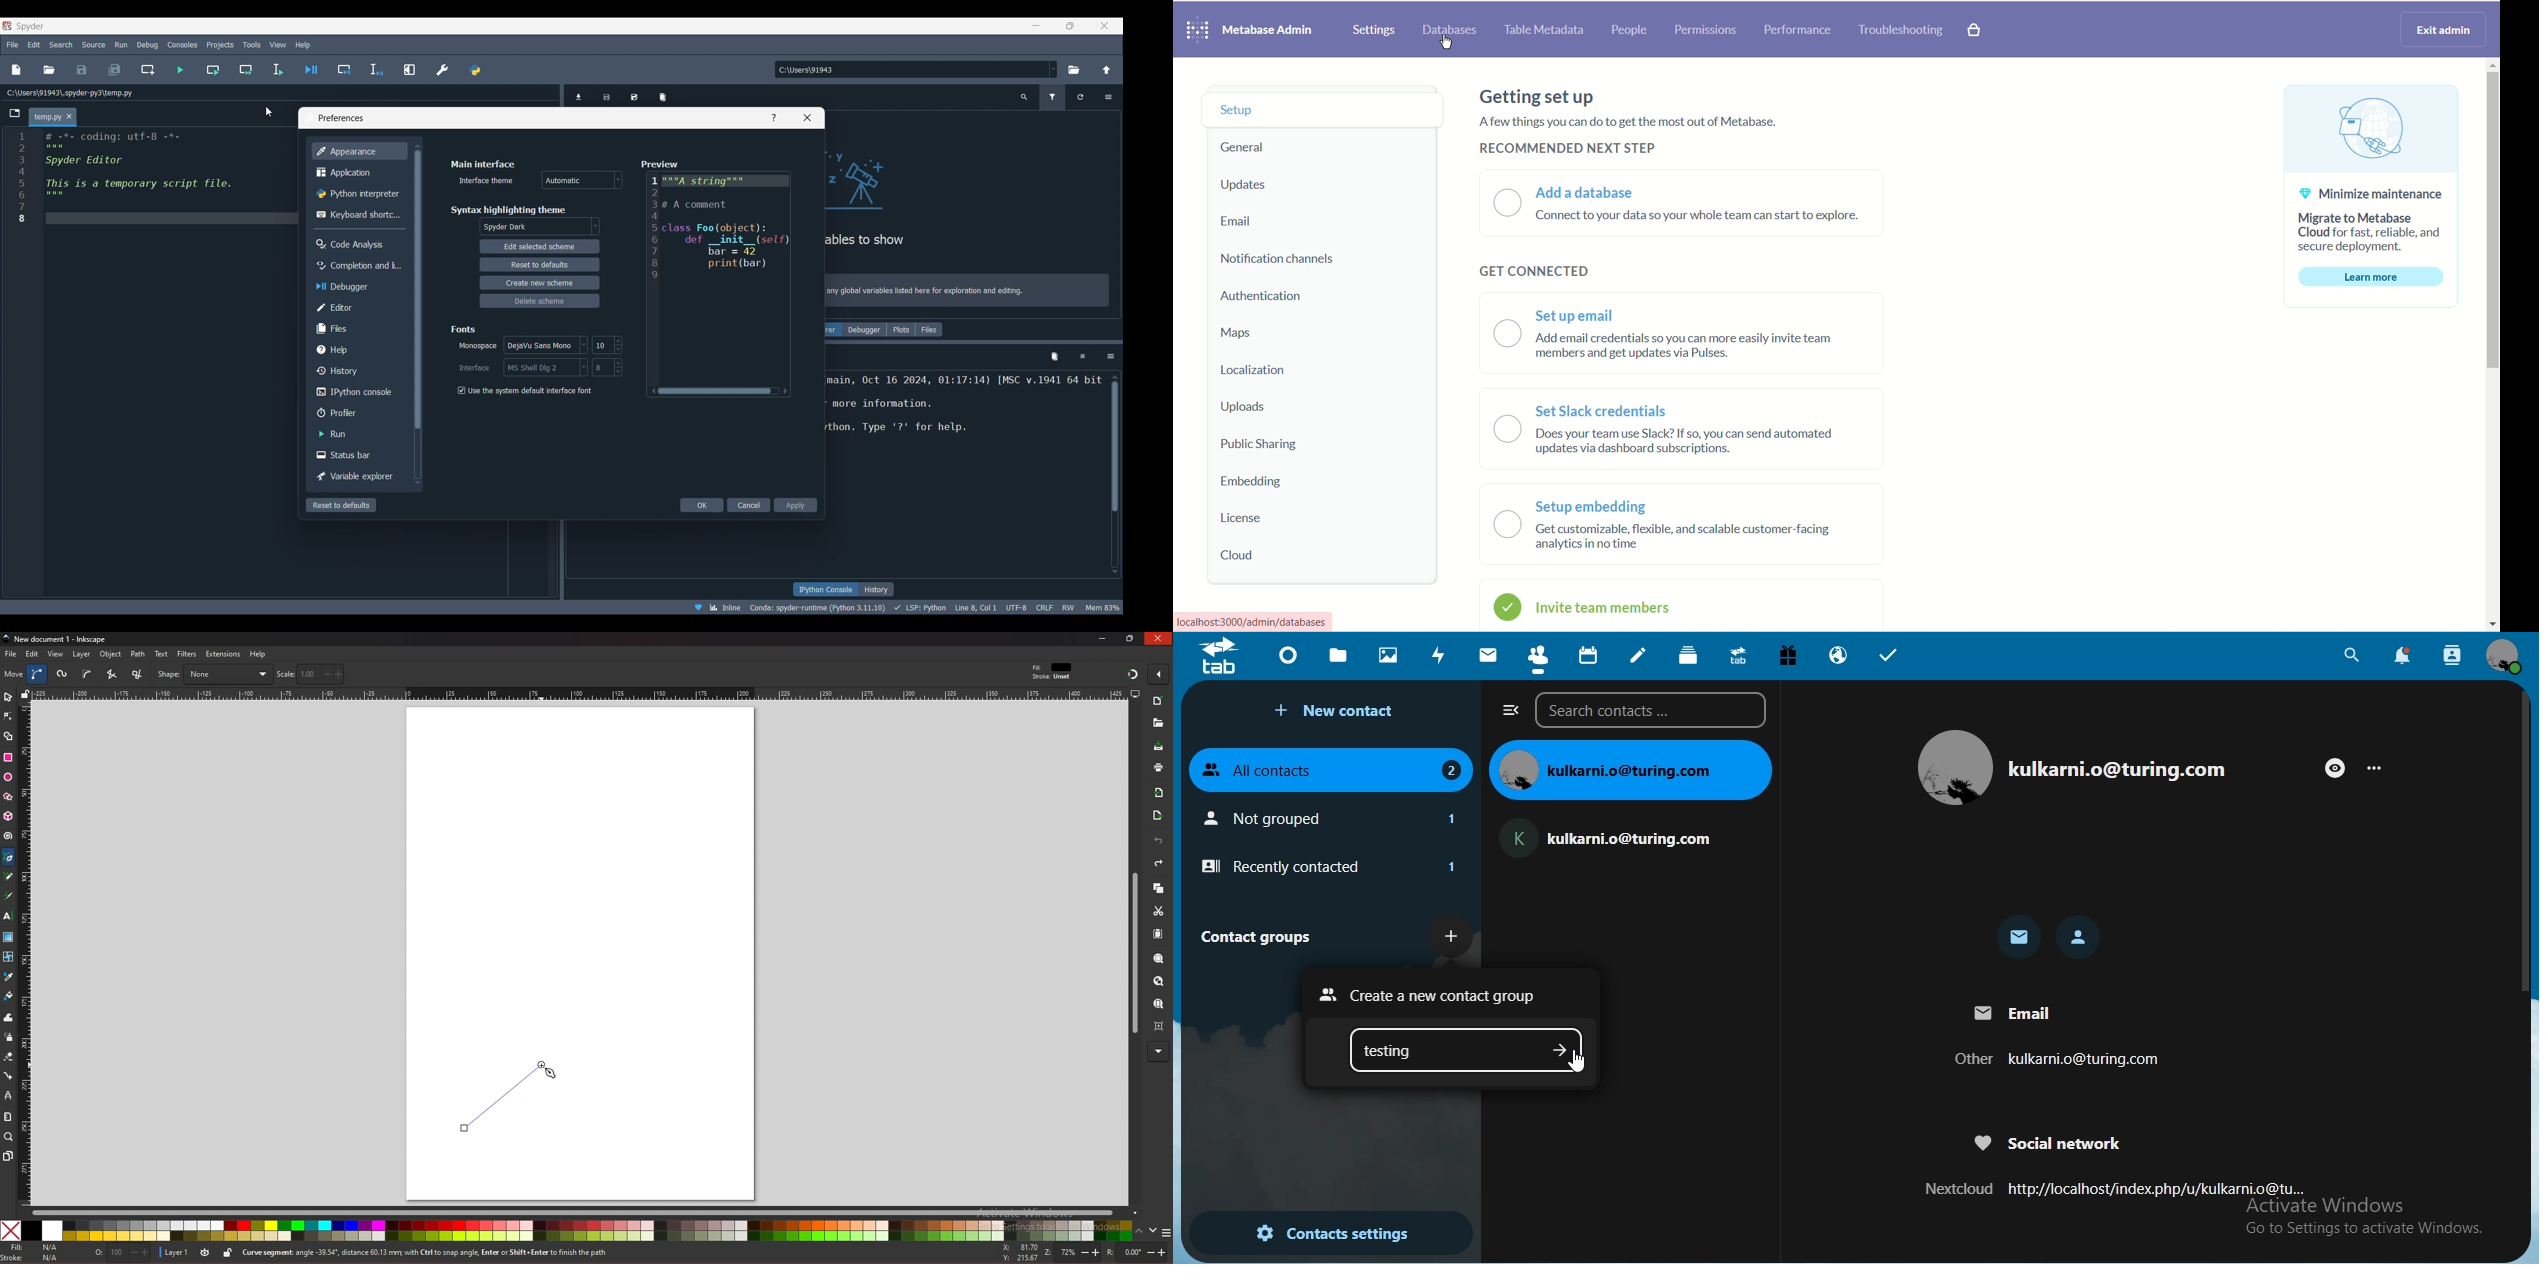  I want to click on Vertical slide bar, so click(1115, 475).